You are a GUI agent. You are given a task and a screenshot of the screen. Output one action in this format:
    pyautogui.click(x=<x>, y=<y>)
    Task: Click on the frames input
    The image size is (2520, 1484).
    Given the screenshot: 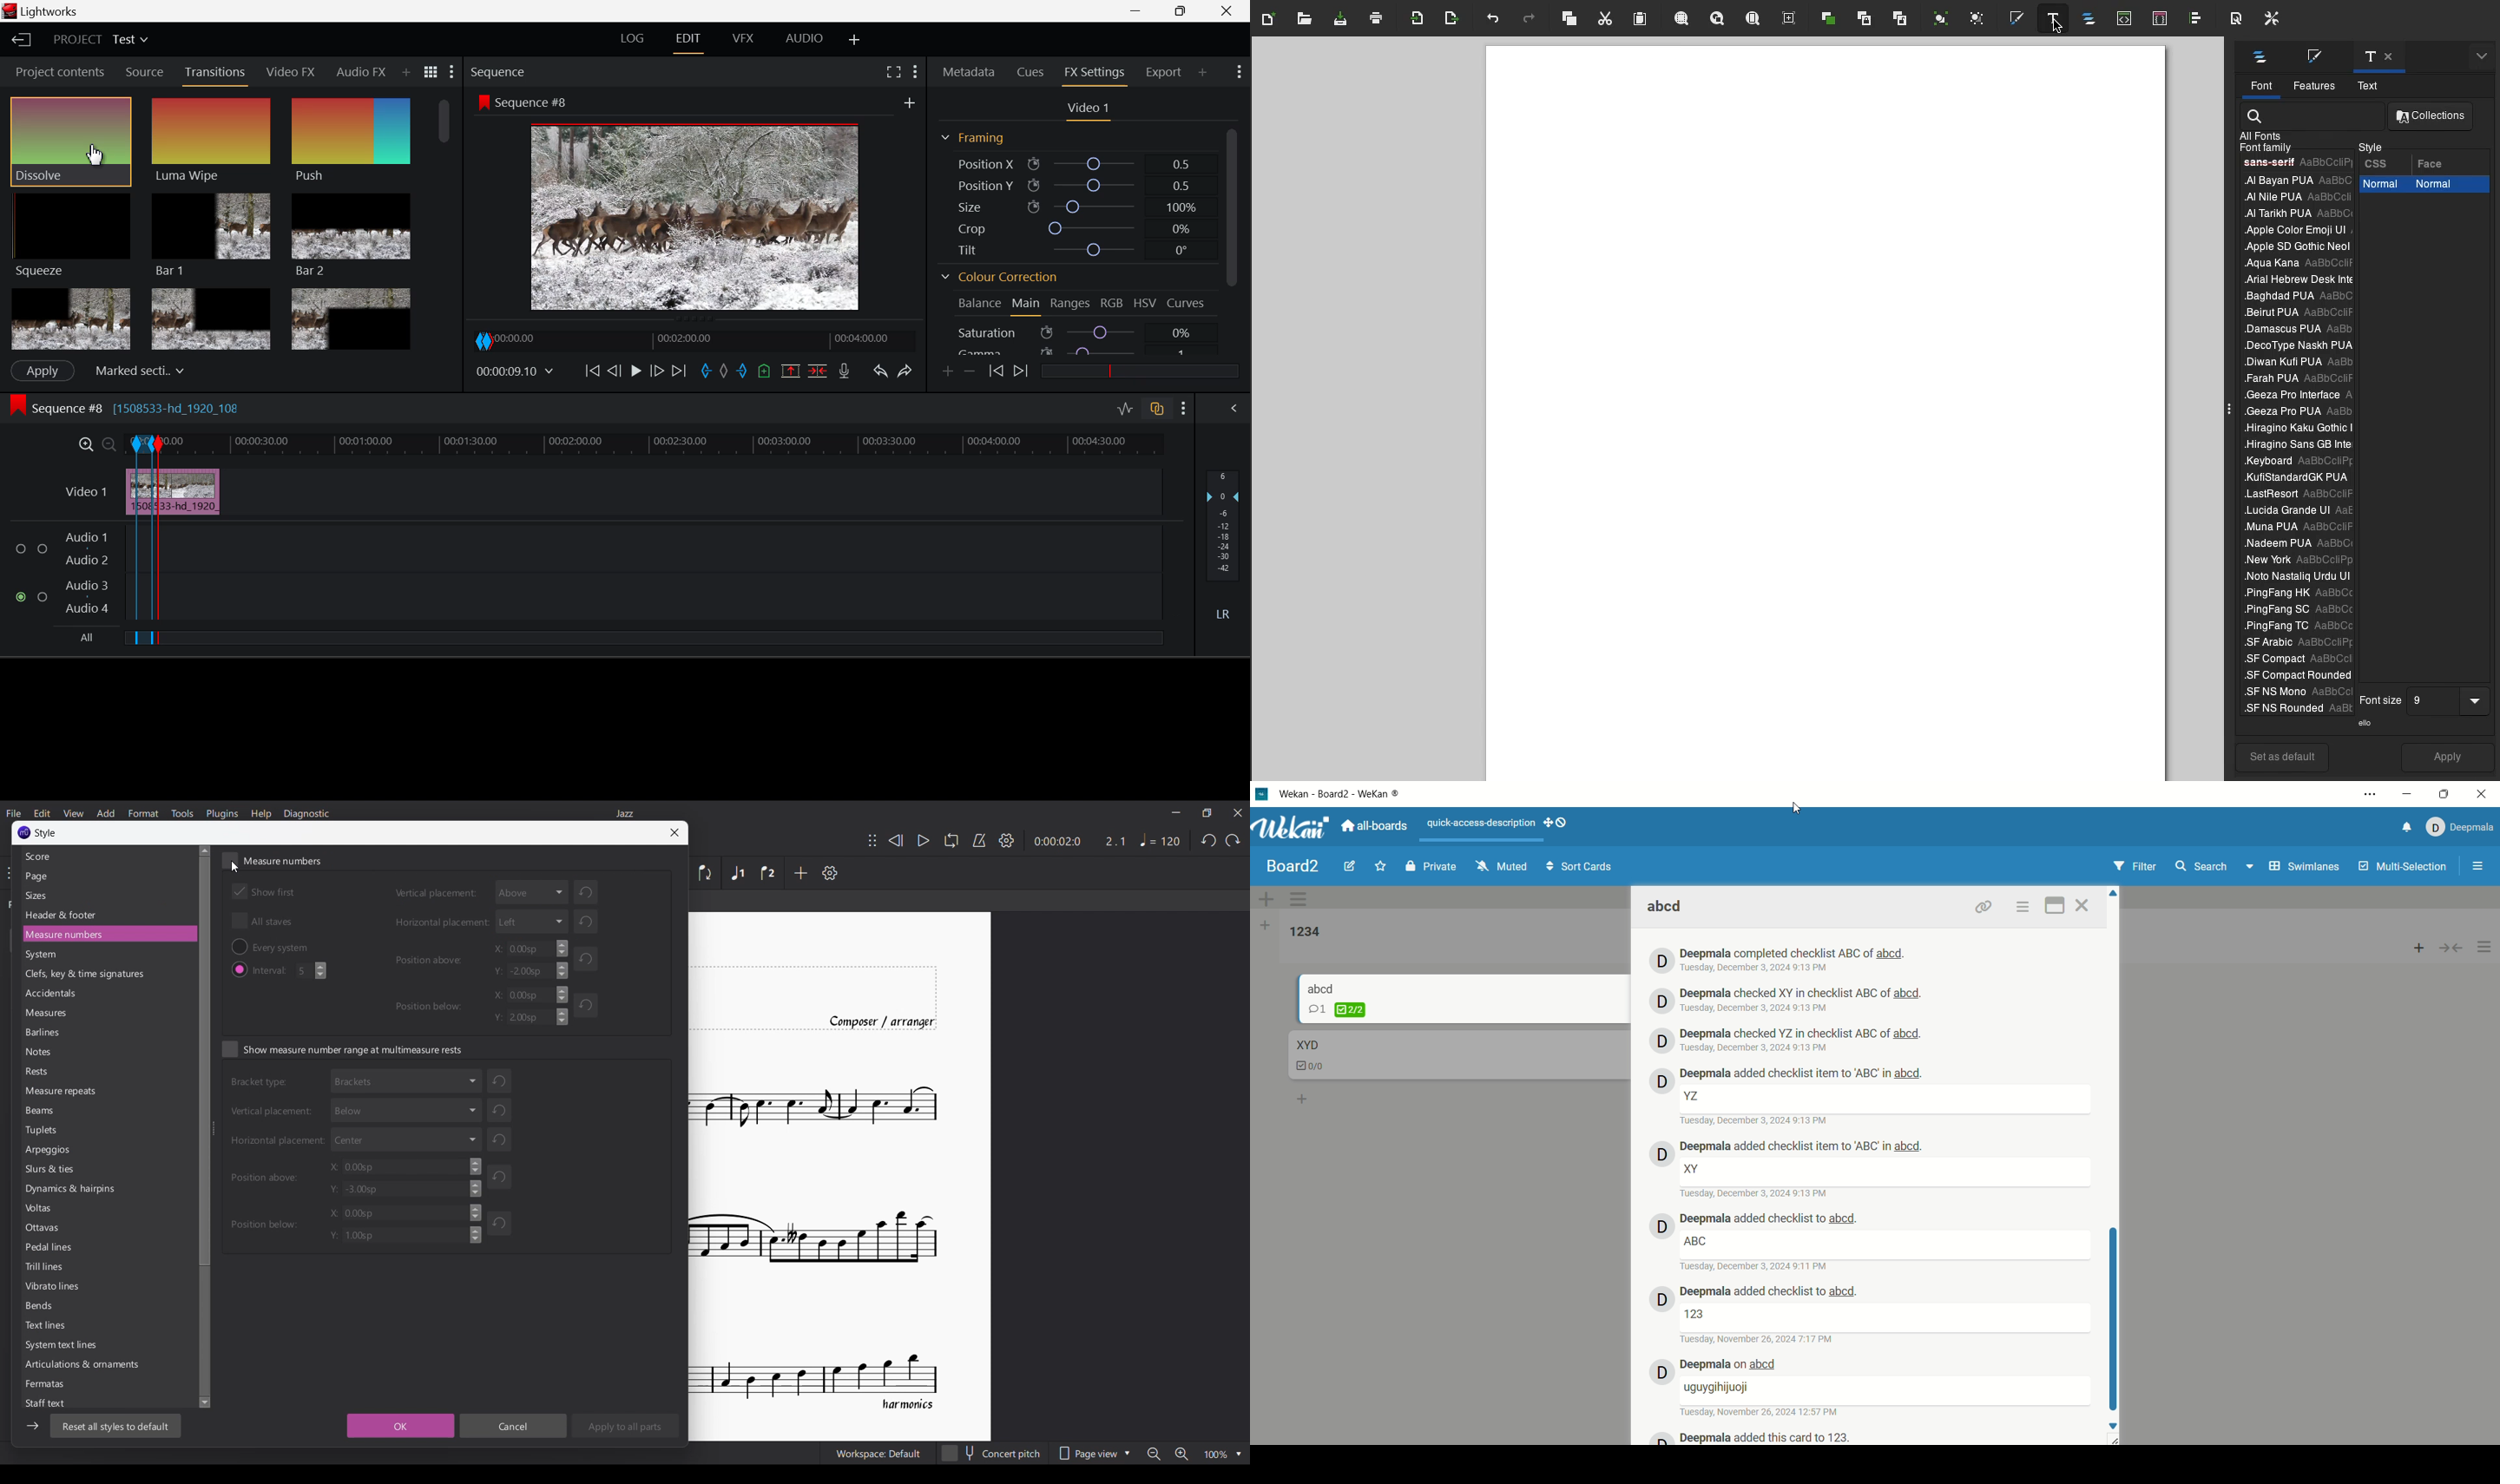 What is the action you would take?
    pyautogui.click(x=263, y=370)
    